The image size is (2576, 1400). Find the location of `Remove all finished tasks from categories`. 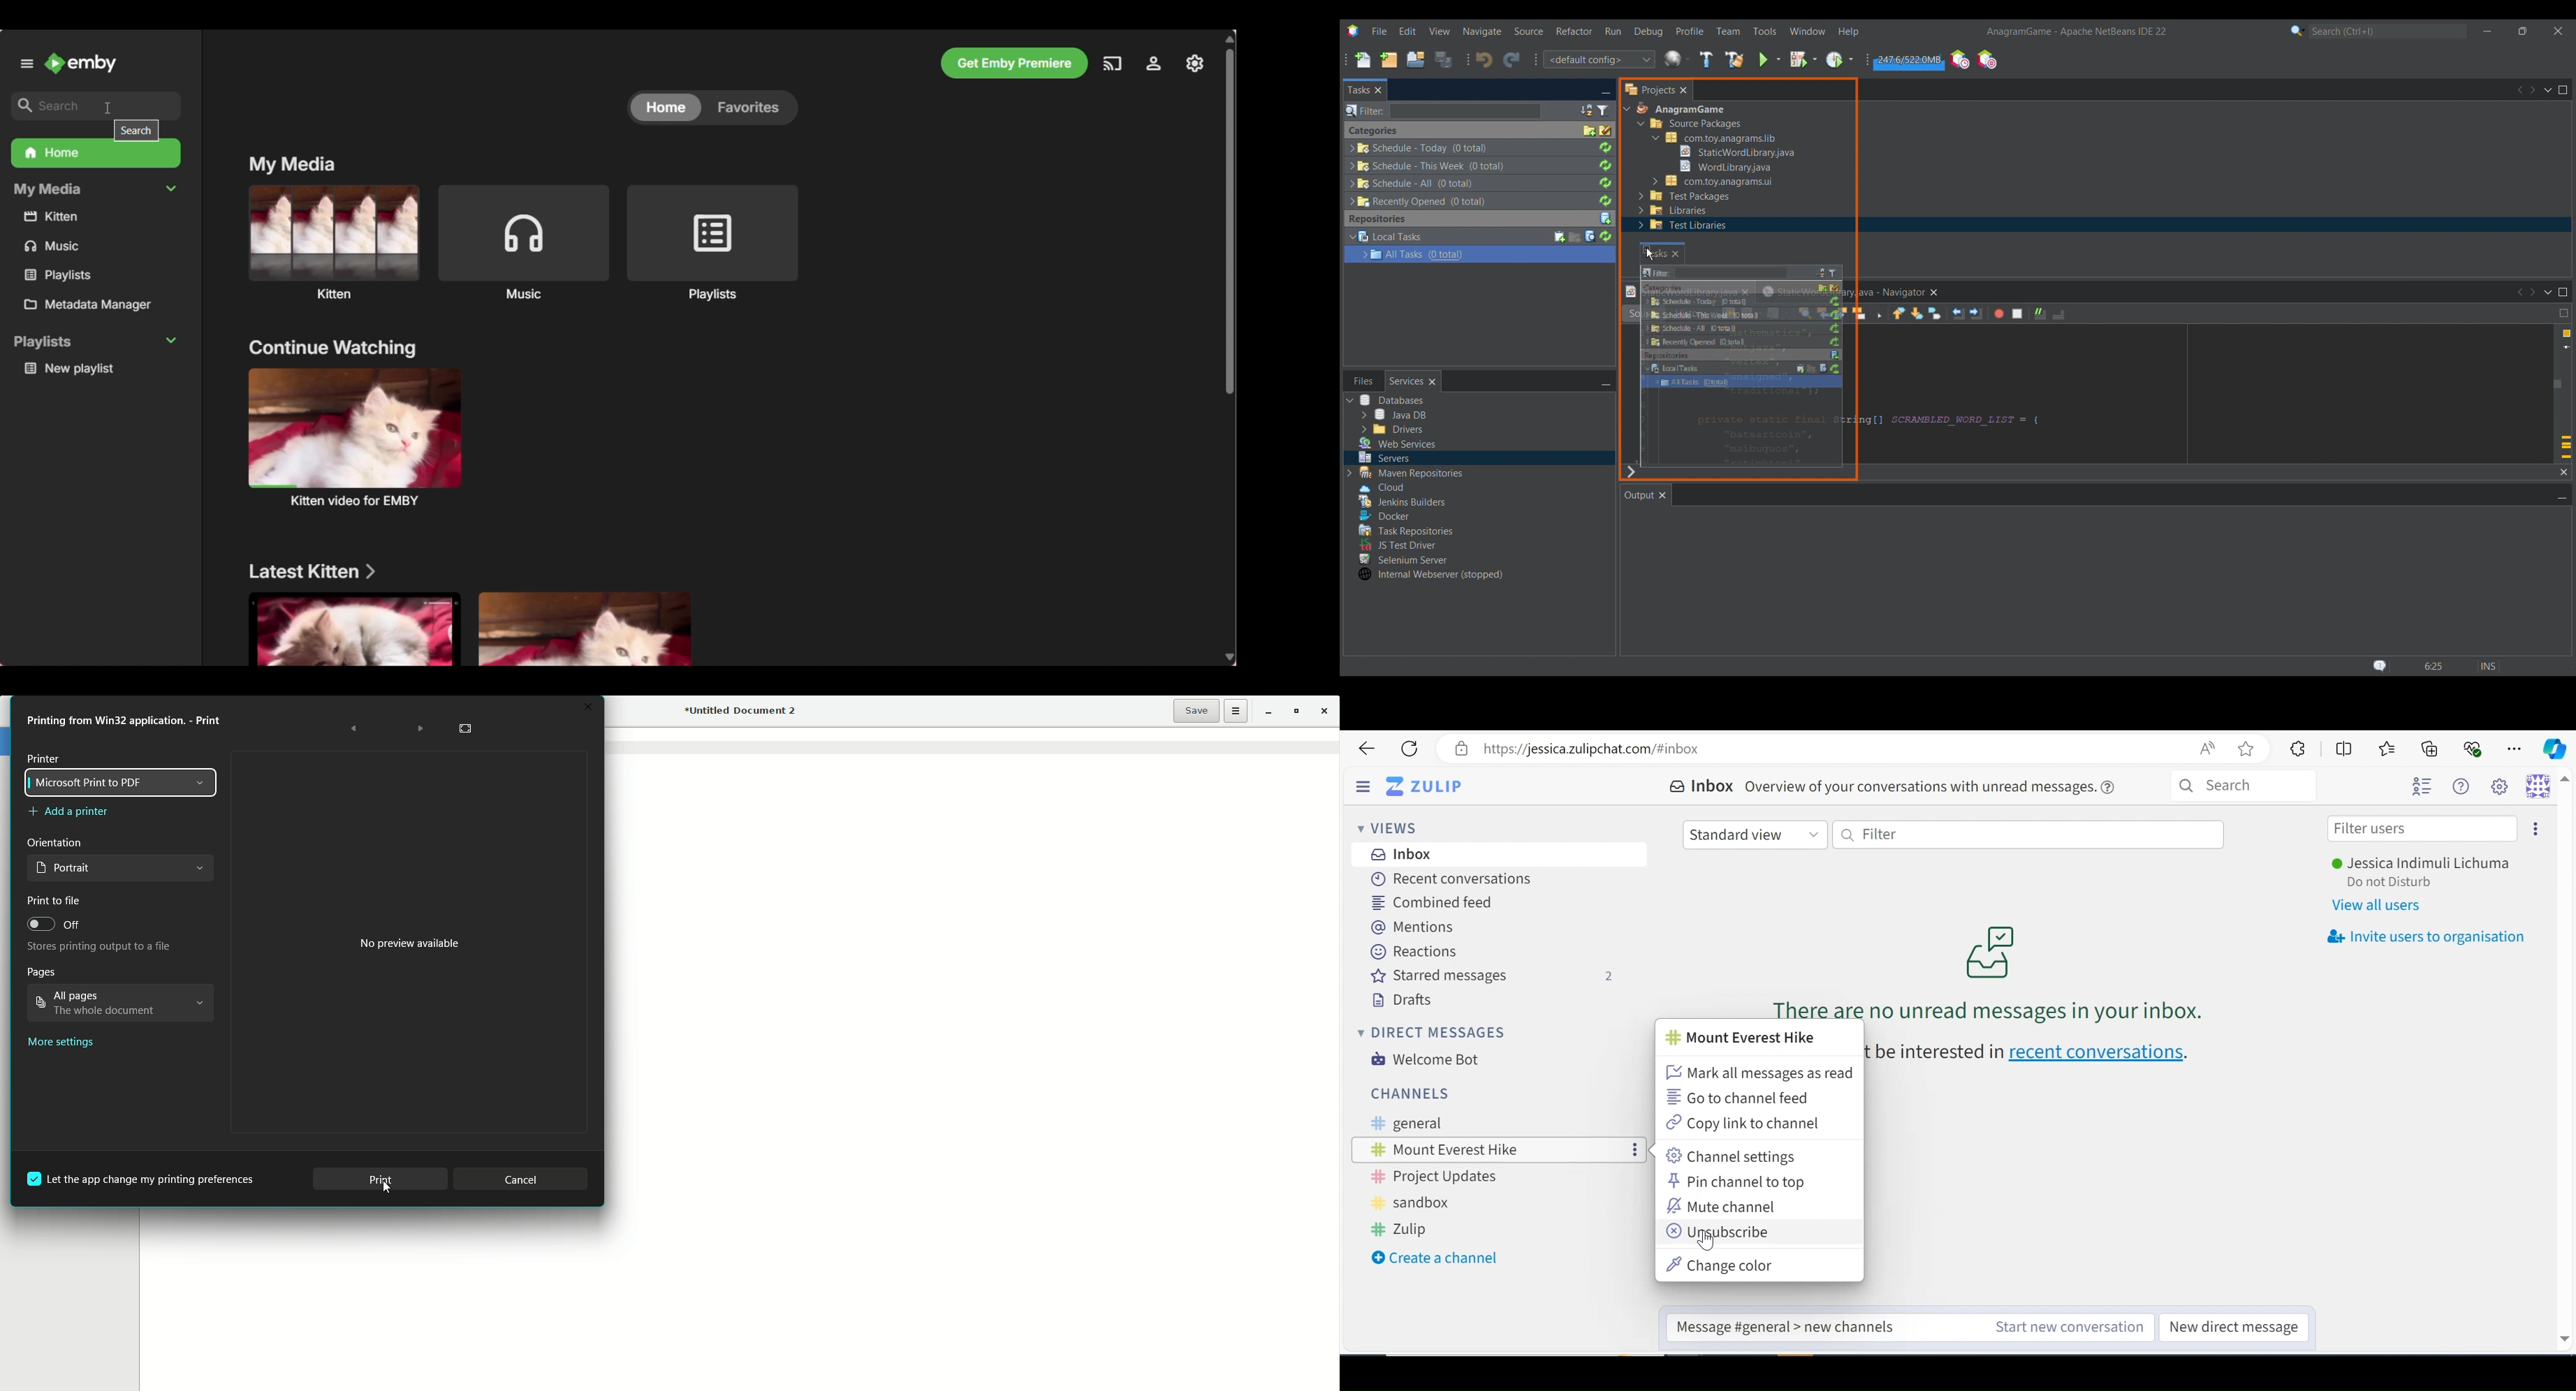

Remove all finished tasks from categories is located at coordinates (1606, 131).